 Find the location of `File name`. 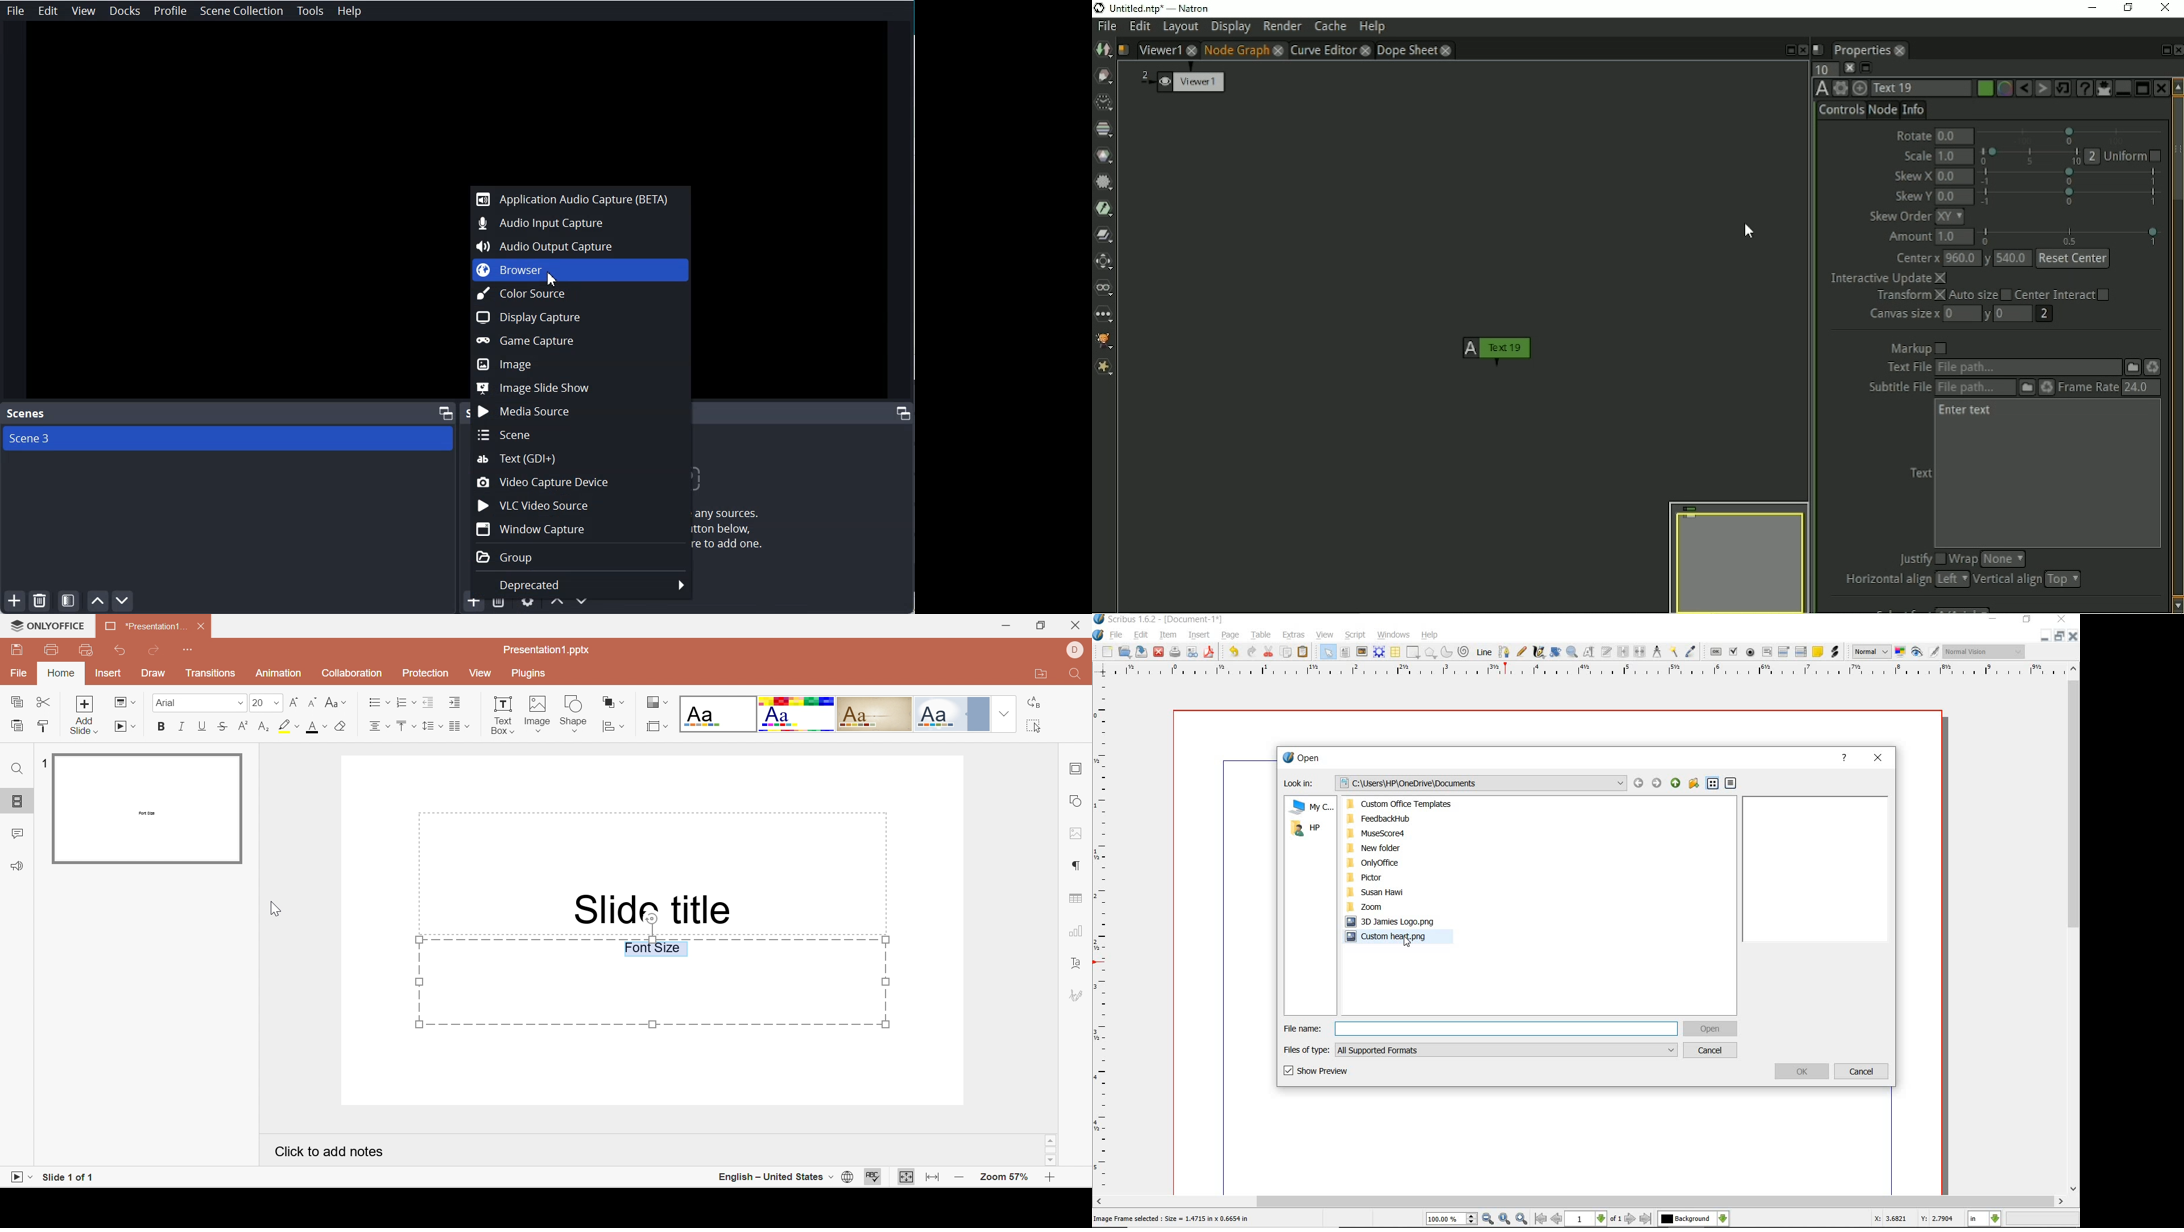

File name is located at coordinates (1480, 1029).